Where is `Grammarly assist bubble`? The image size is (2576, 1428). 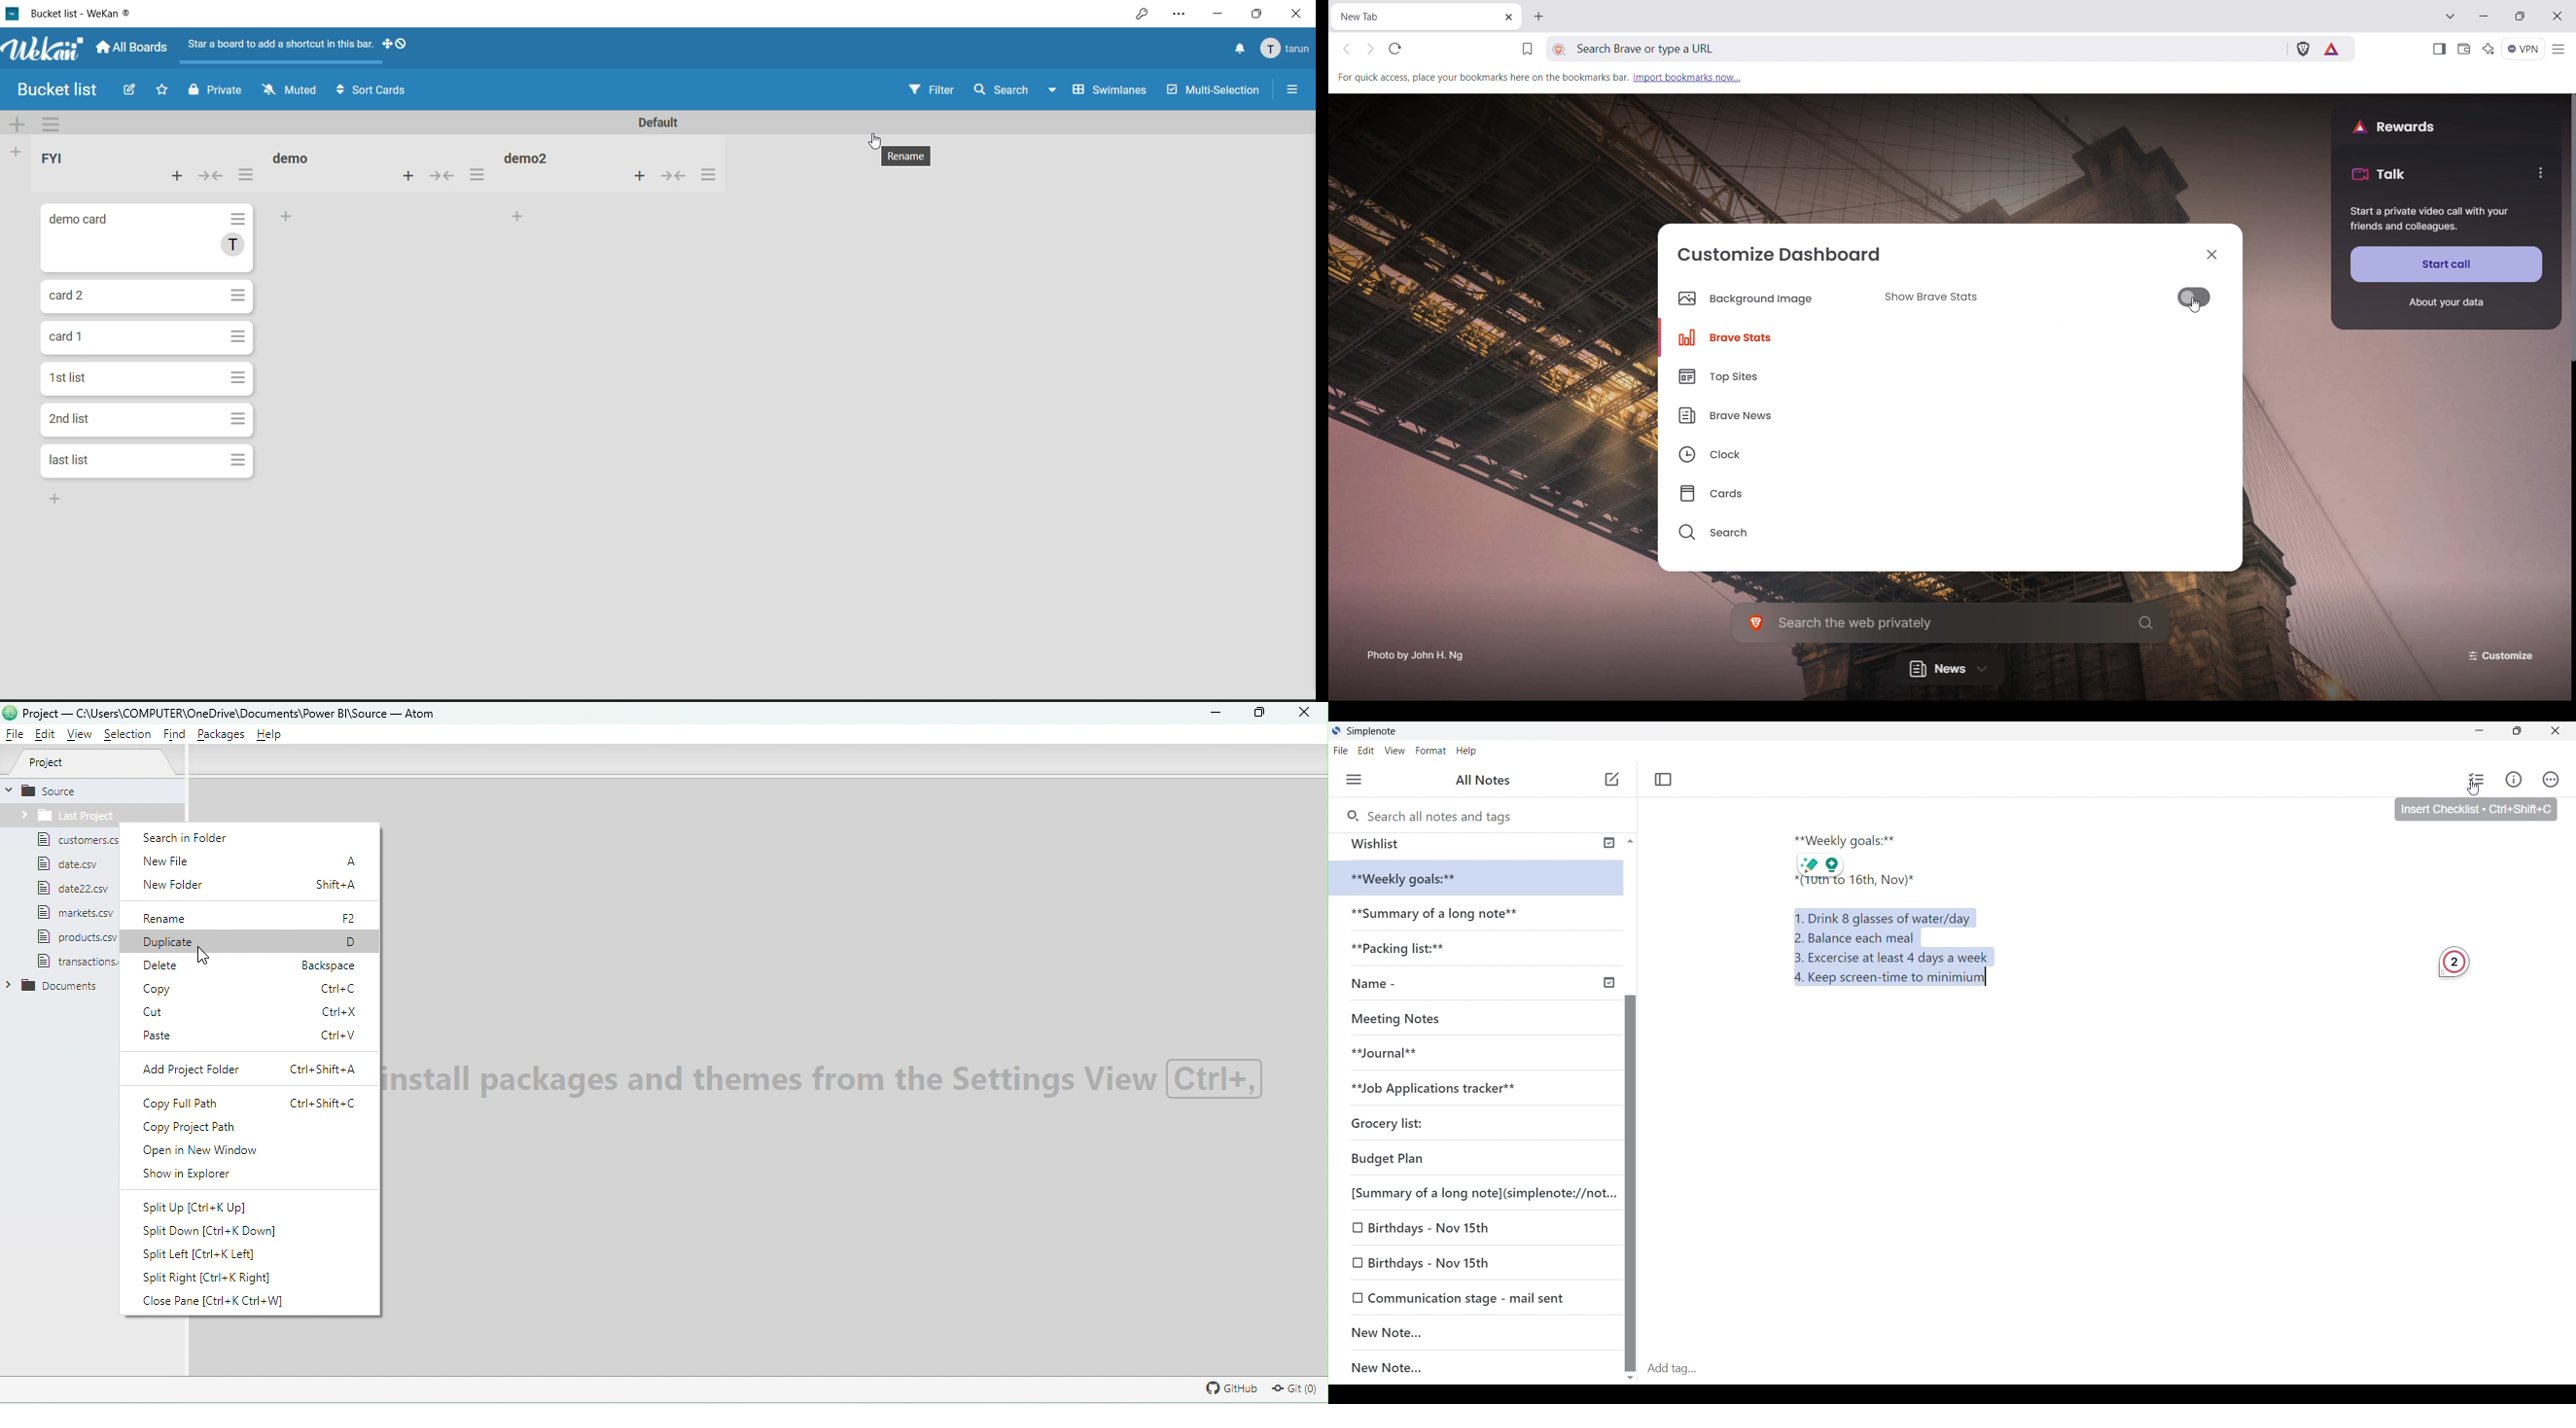
Grammarly assist bubble is located at coordinates (2454, 965).